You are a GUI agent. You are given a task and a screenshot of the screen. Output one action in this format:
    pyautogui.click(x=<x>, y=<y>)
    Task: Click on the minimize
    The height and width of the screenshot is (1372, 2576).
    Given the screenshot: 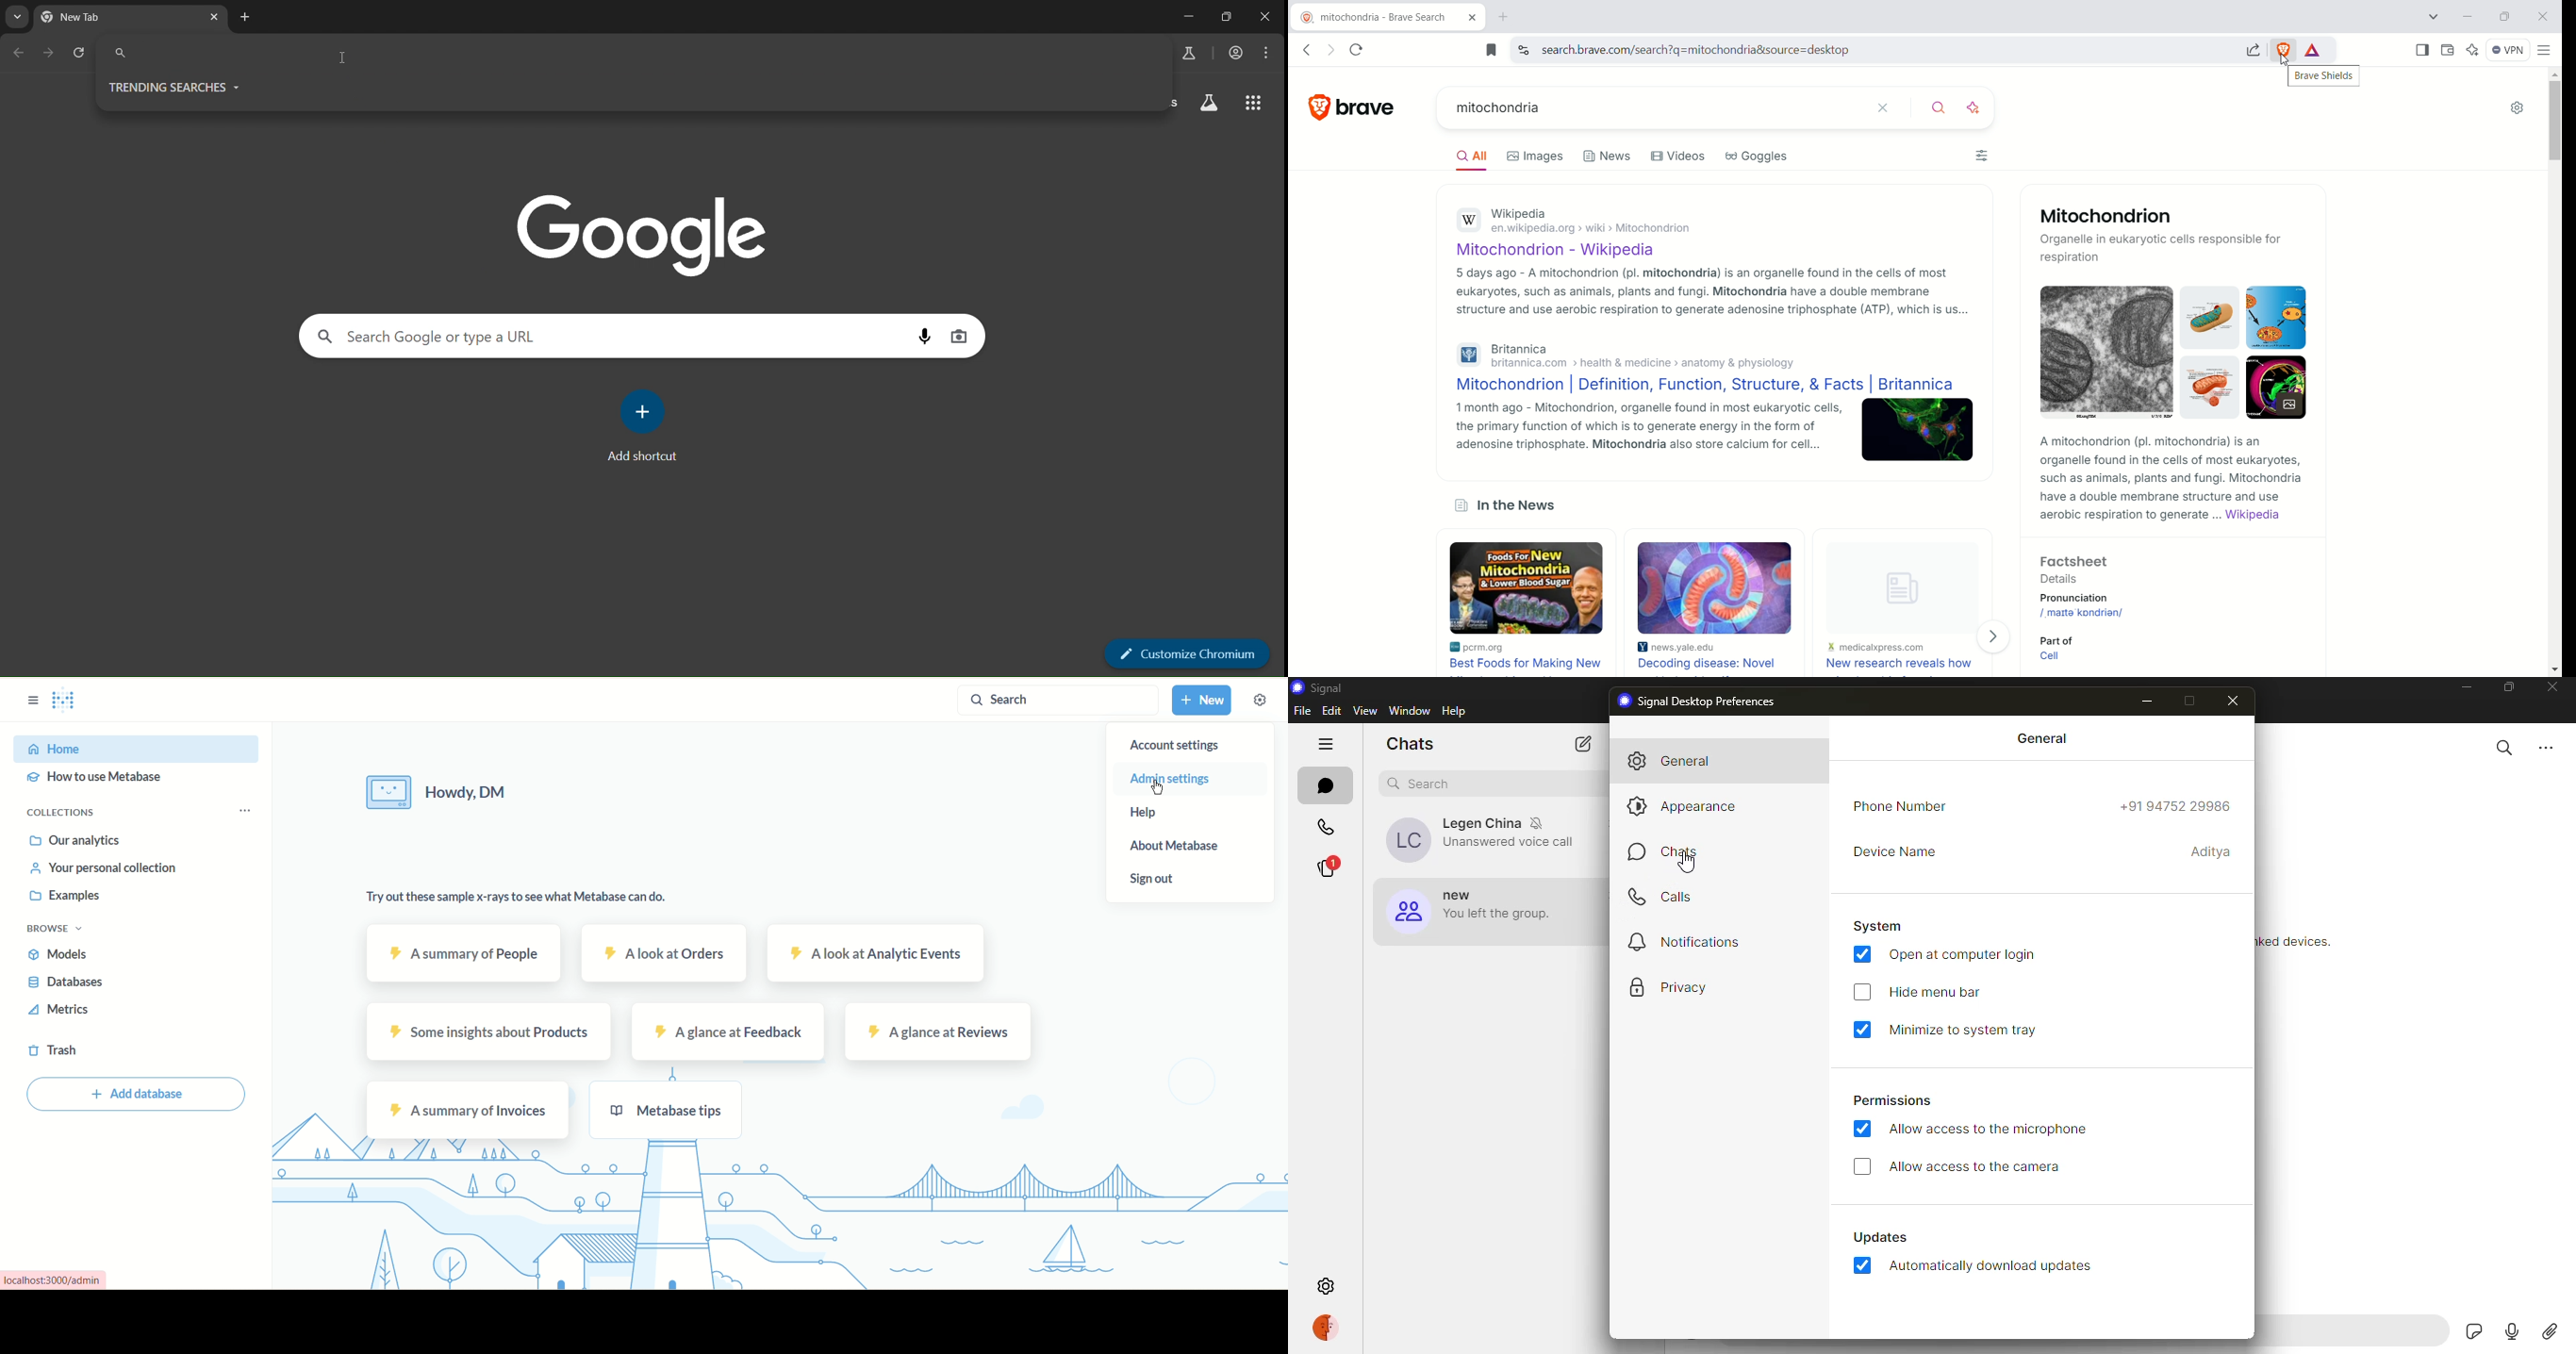 What is the action you would take?
    pyautogui.click(x=1191, y=16)
    